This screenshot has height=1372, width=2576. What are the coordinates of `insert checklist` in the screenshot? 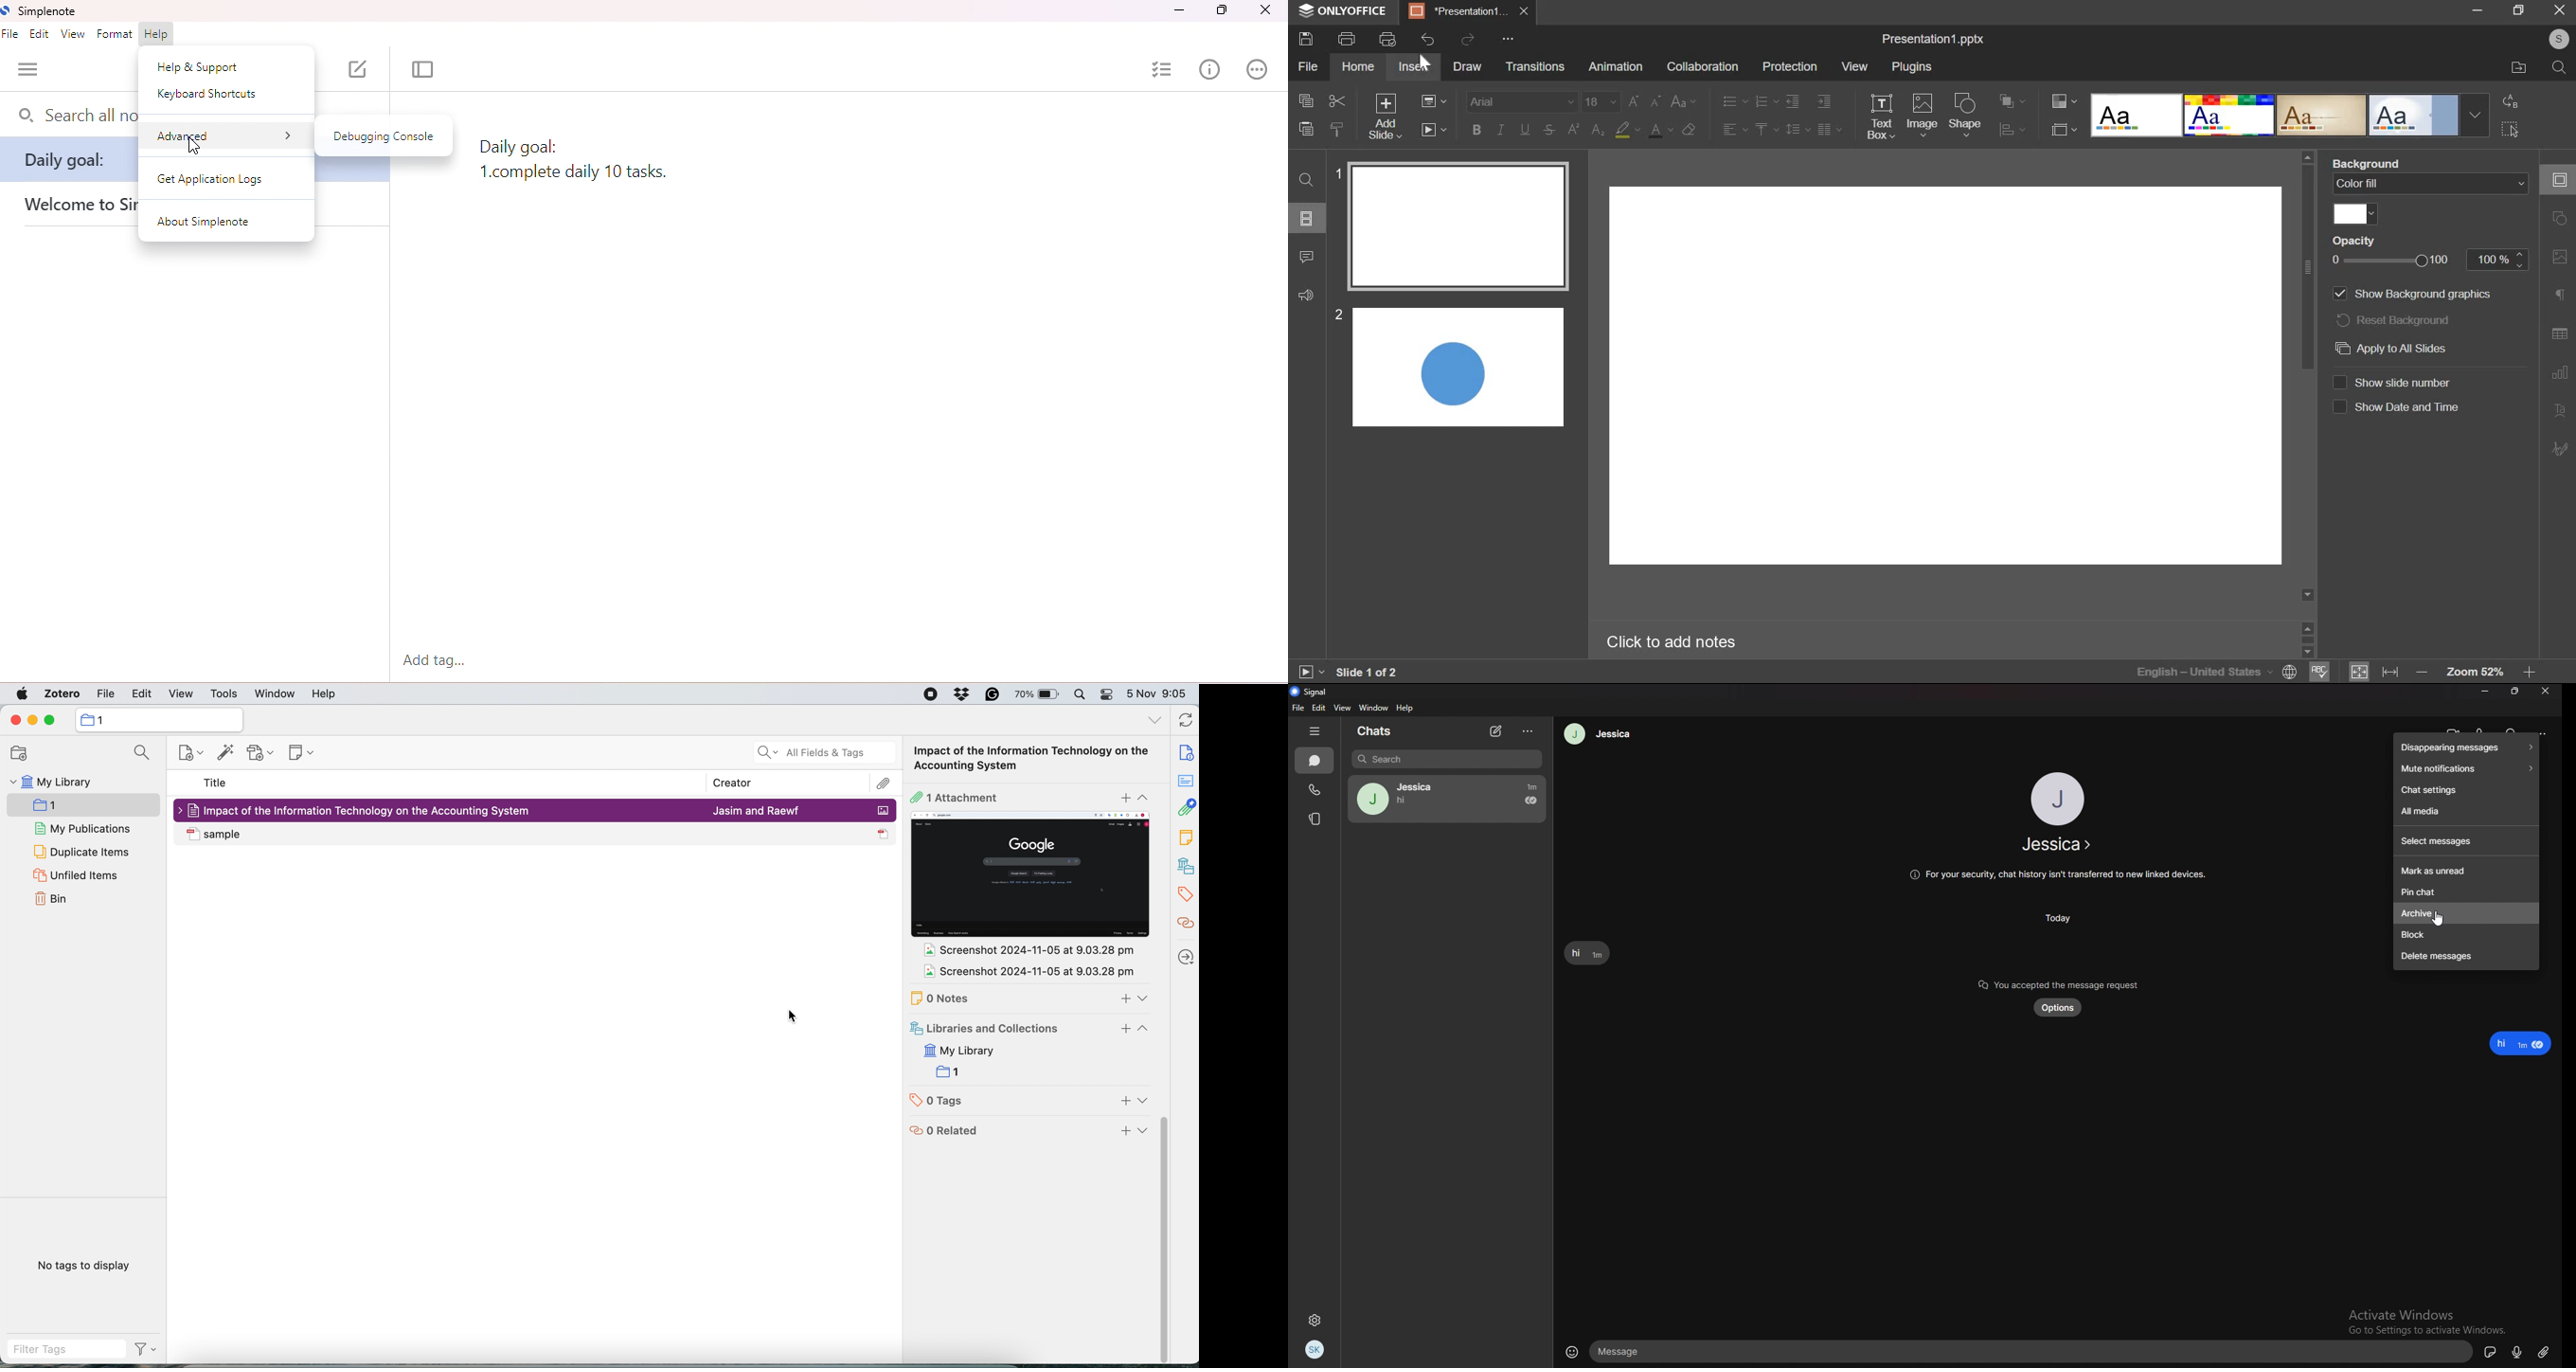 It's located at (1162, 69).